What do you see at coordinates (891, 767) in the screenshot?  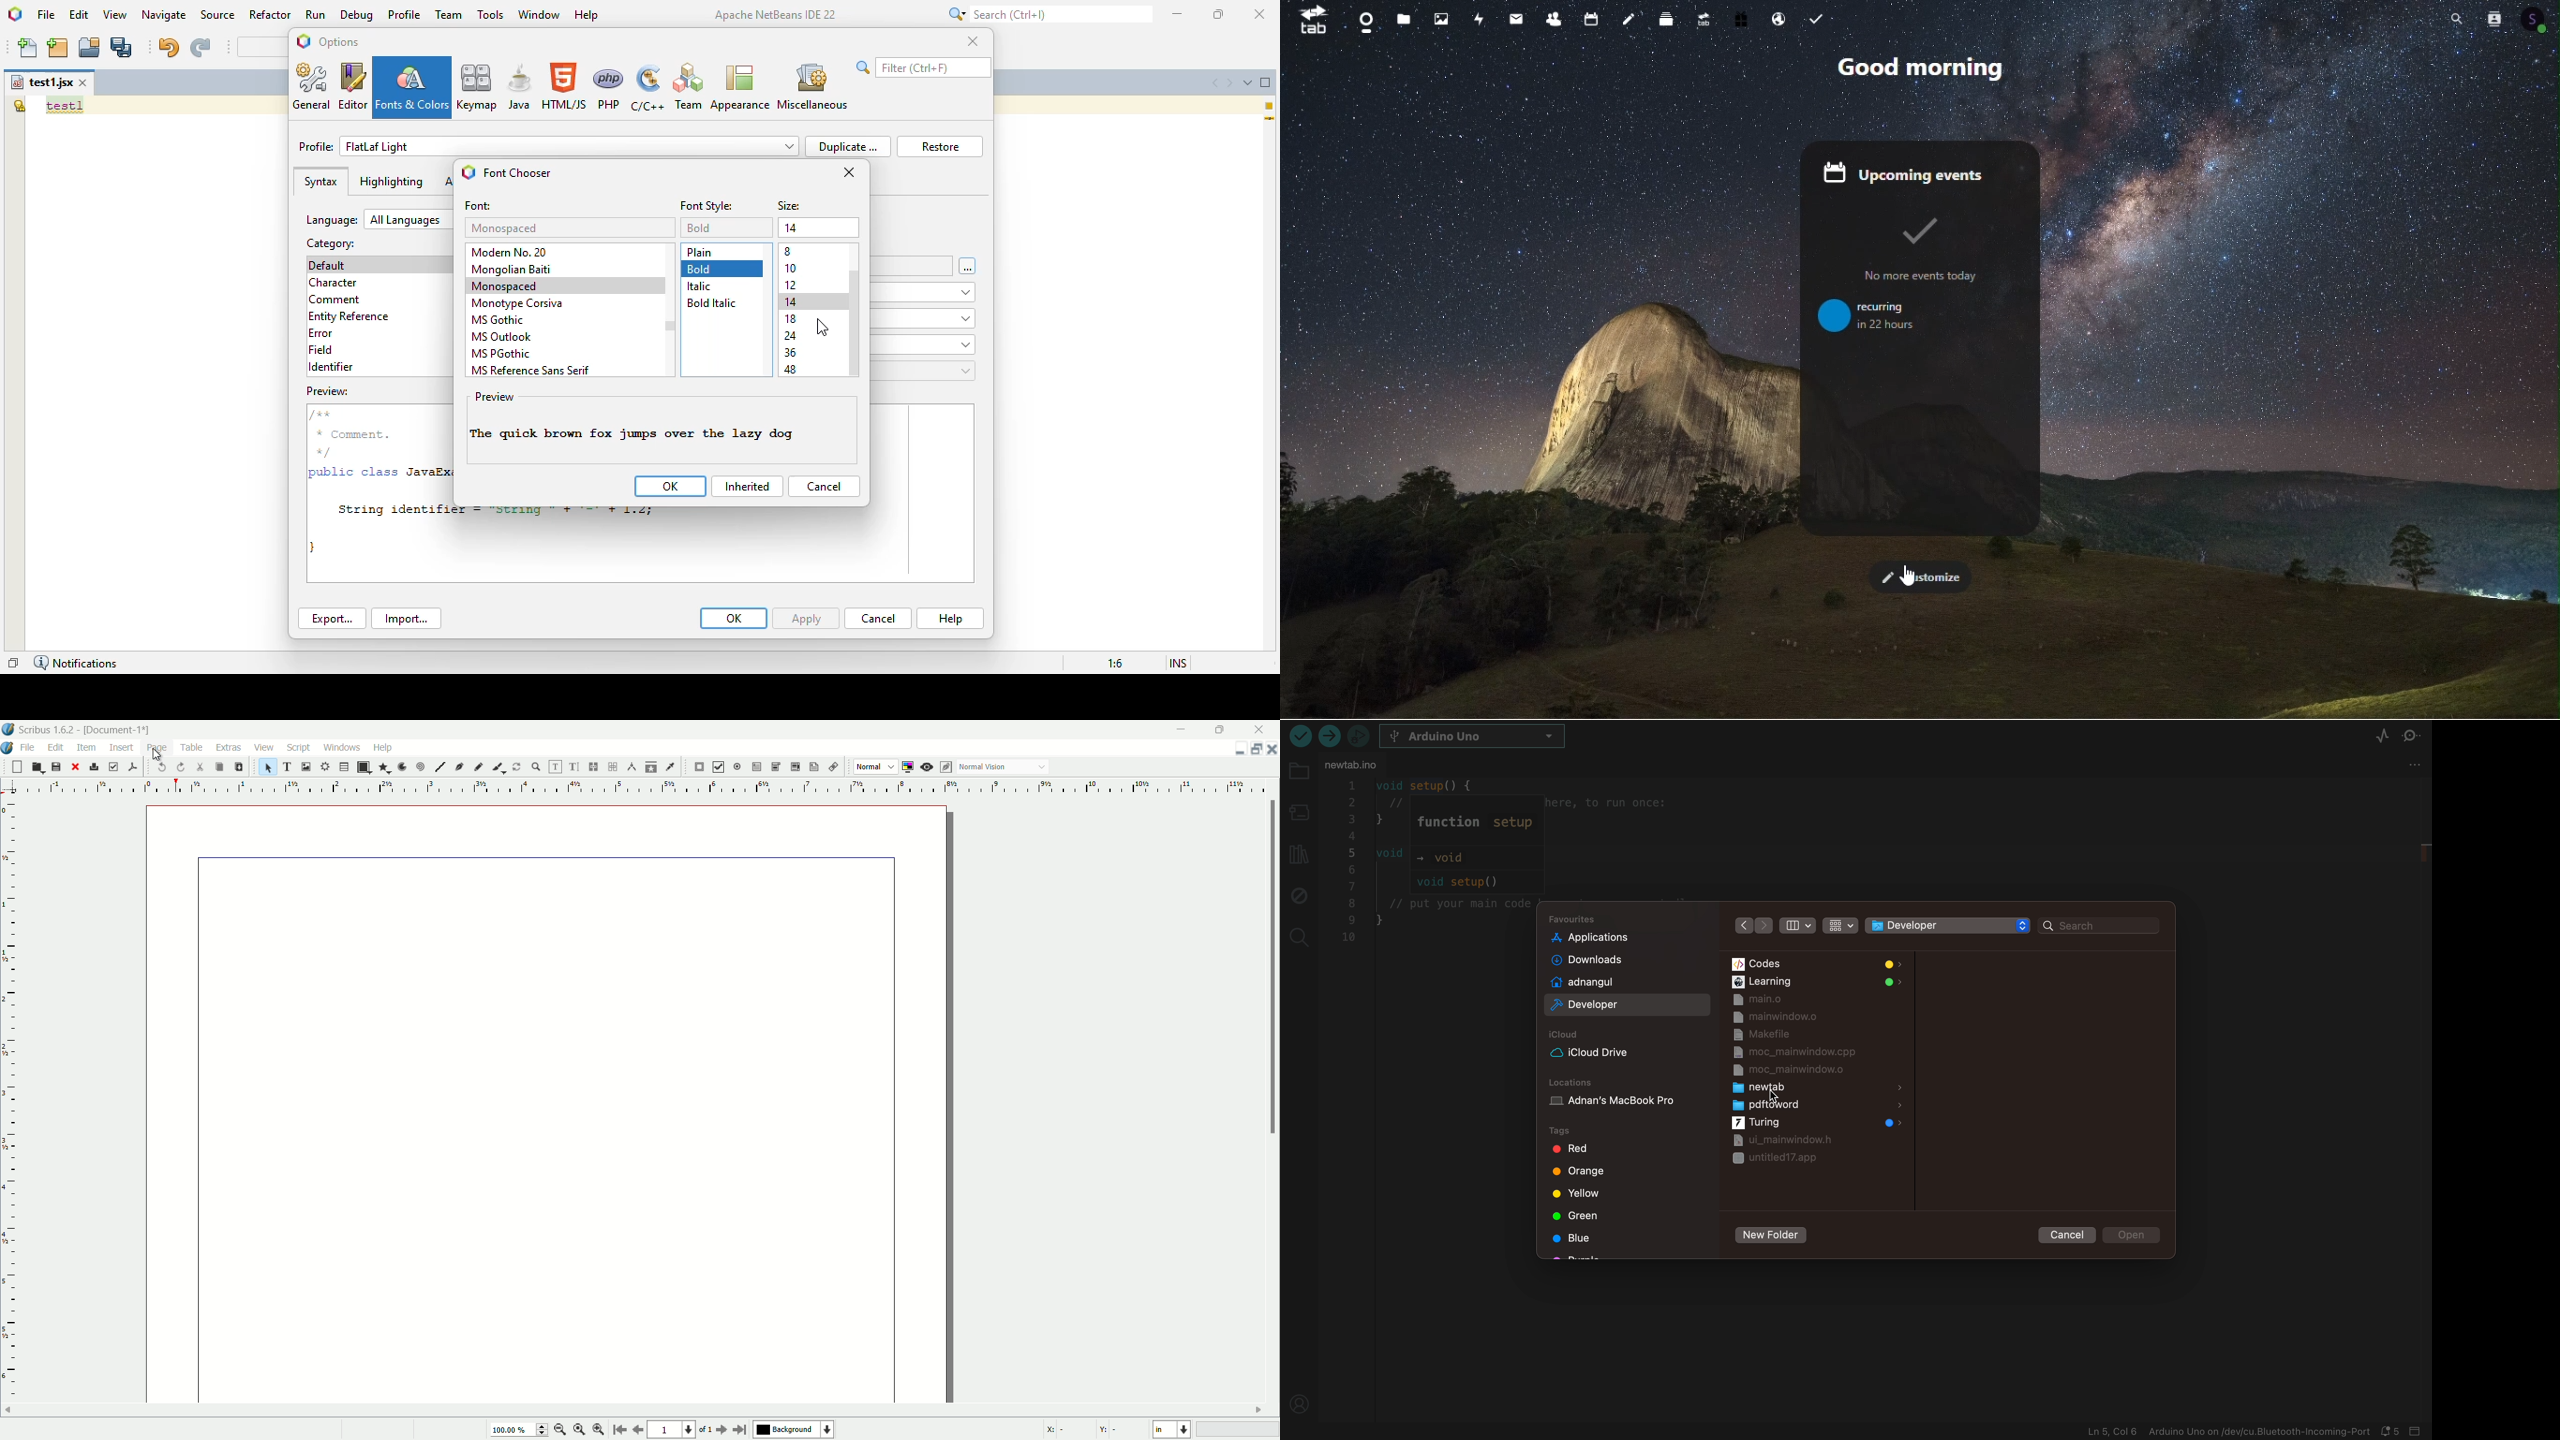 I see `dropdown` at bounding box center [891, 767].